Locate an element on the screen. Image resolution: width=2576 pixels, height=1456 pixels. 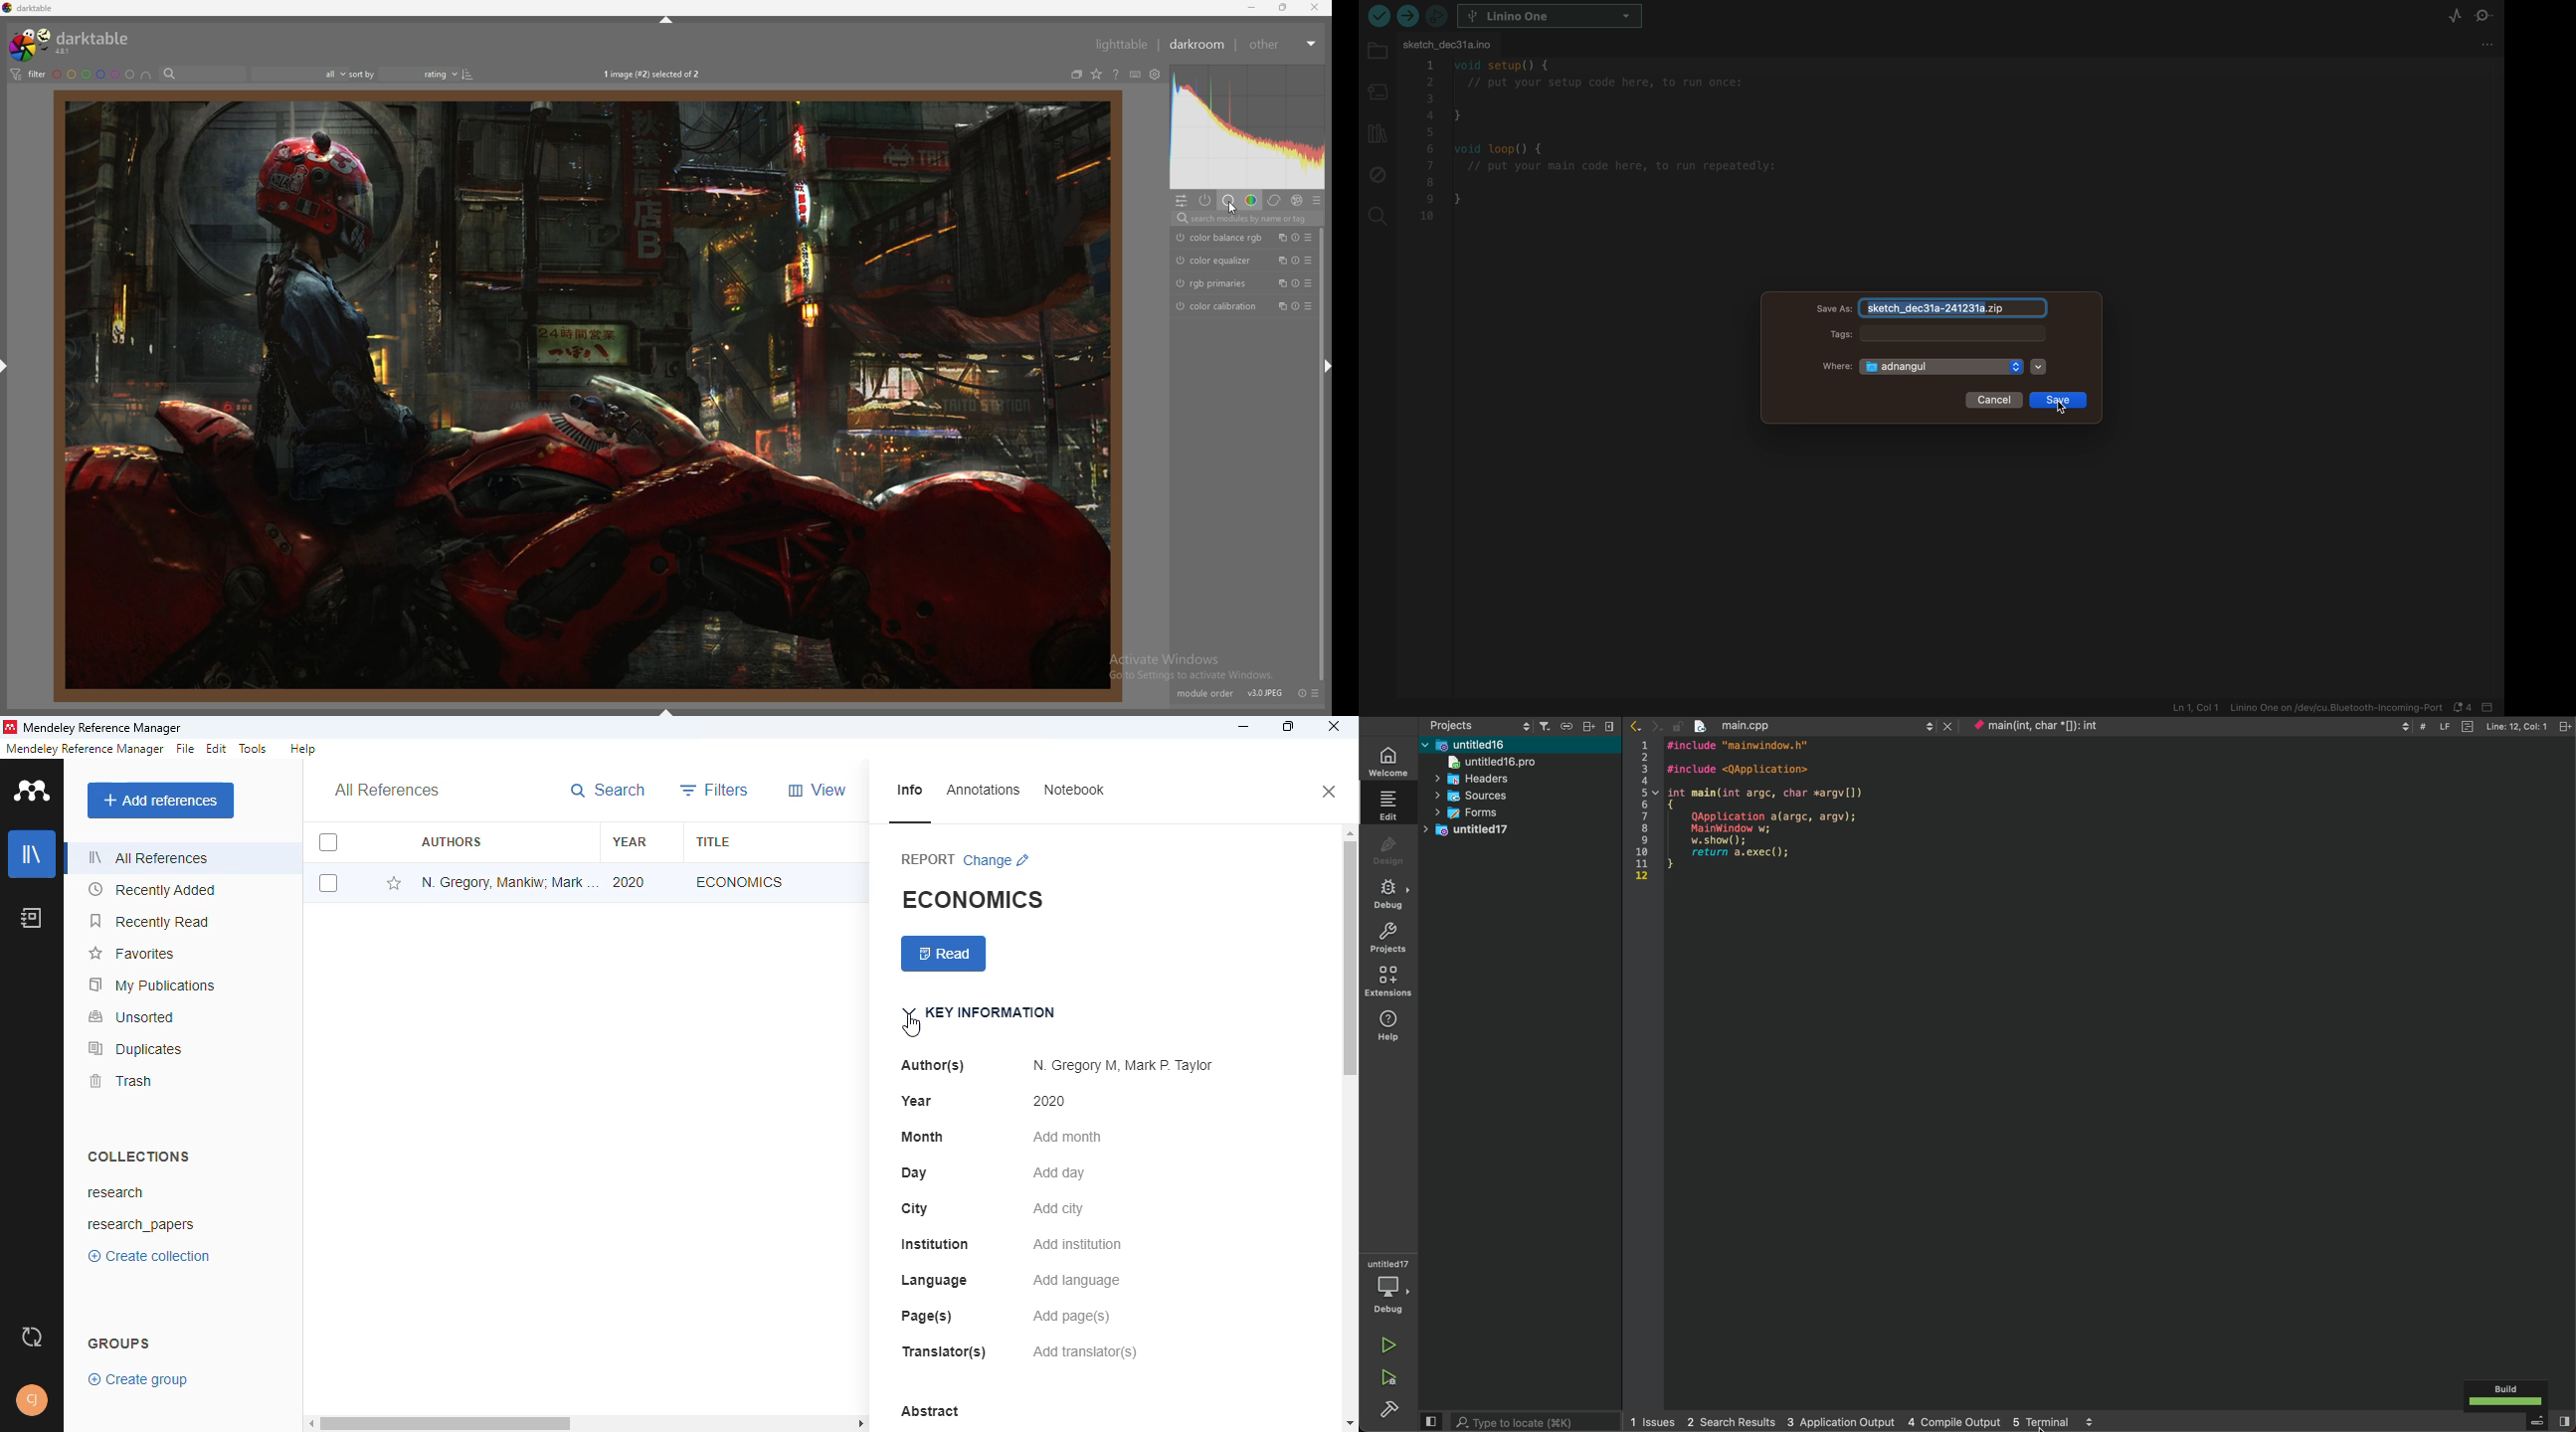
add page(s) is located at coordinates (1071, 1317).